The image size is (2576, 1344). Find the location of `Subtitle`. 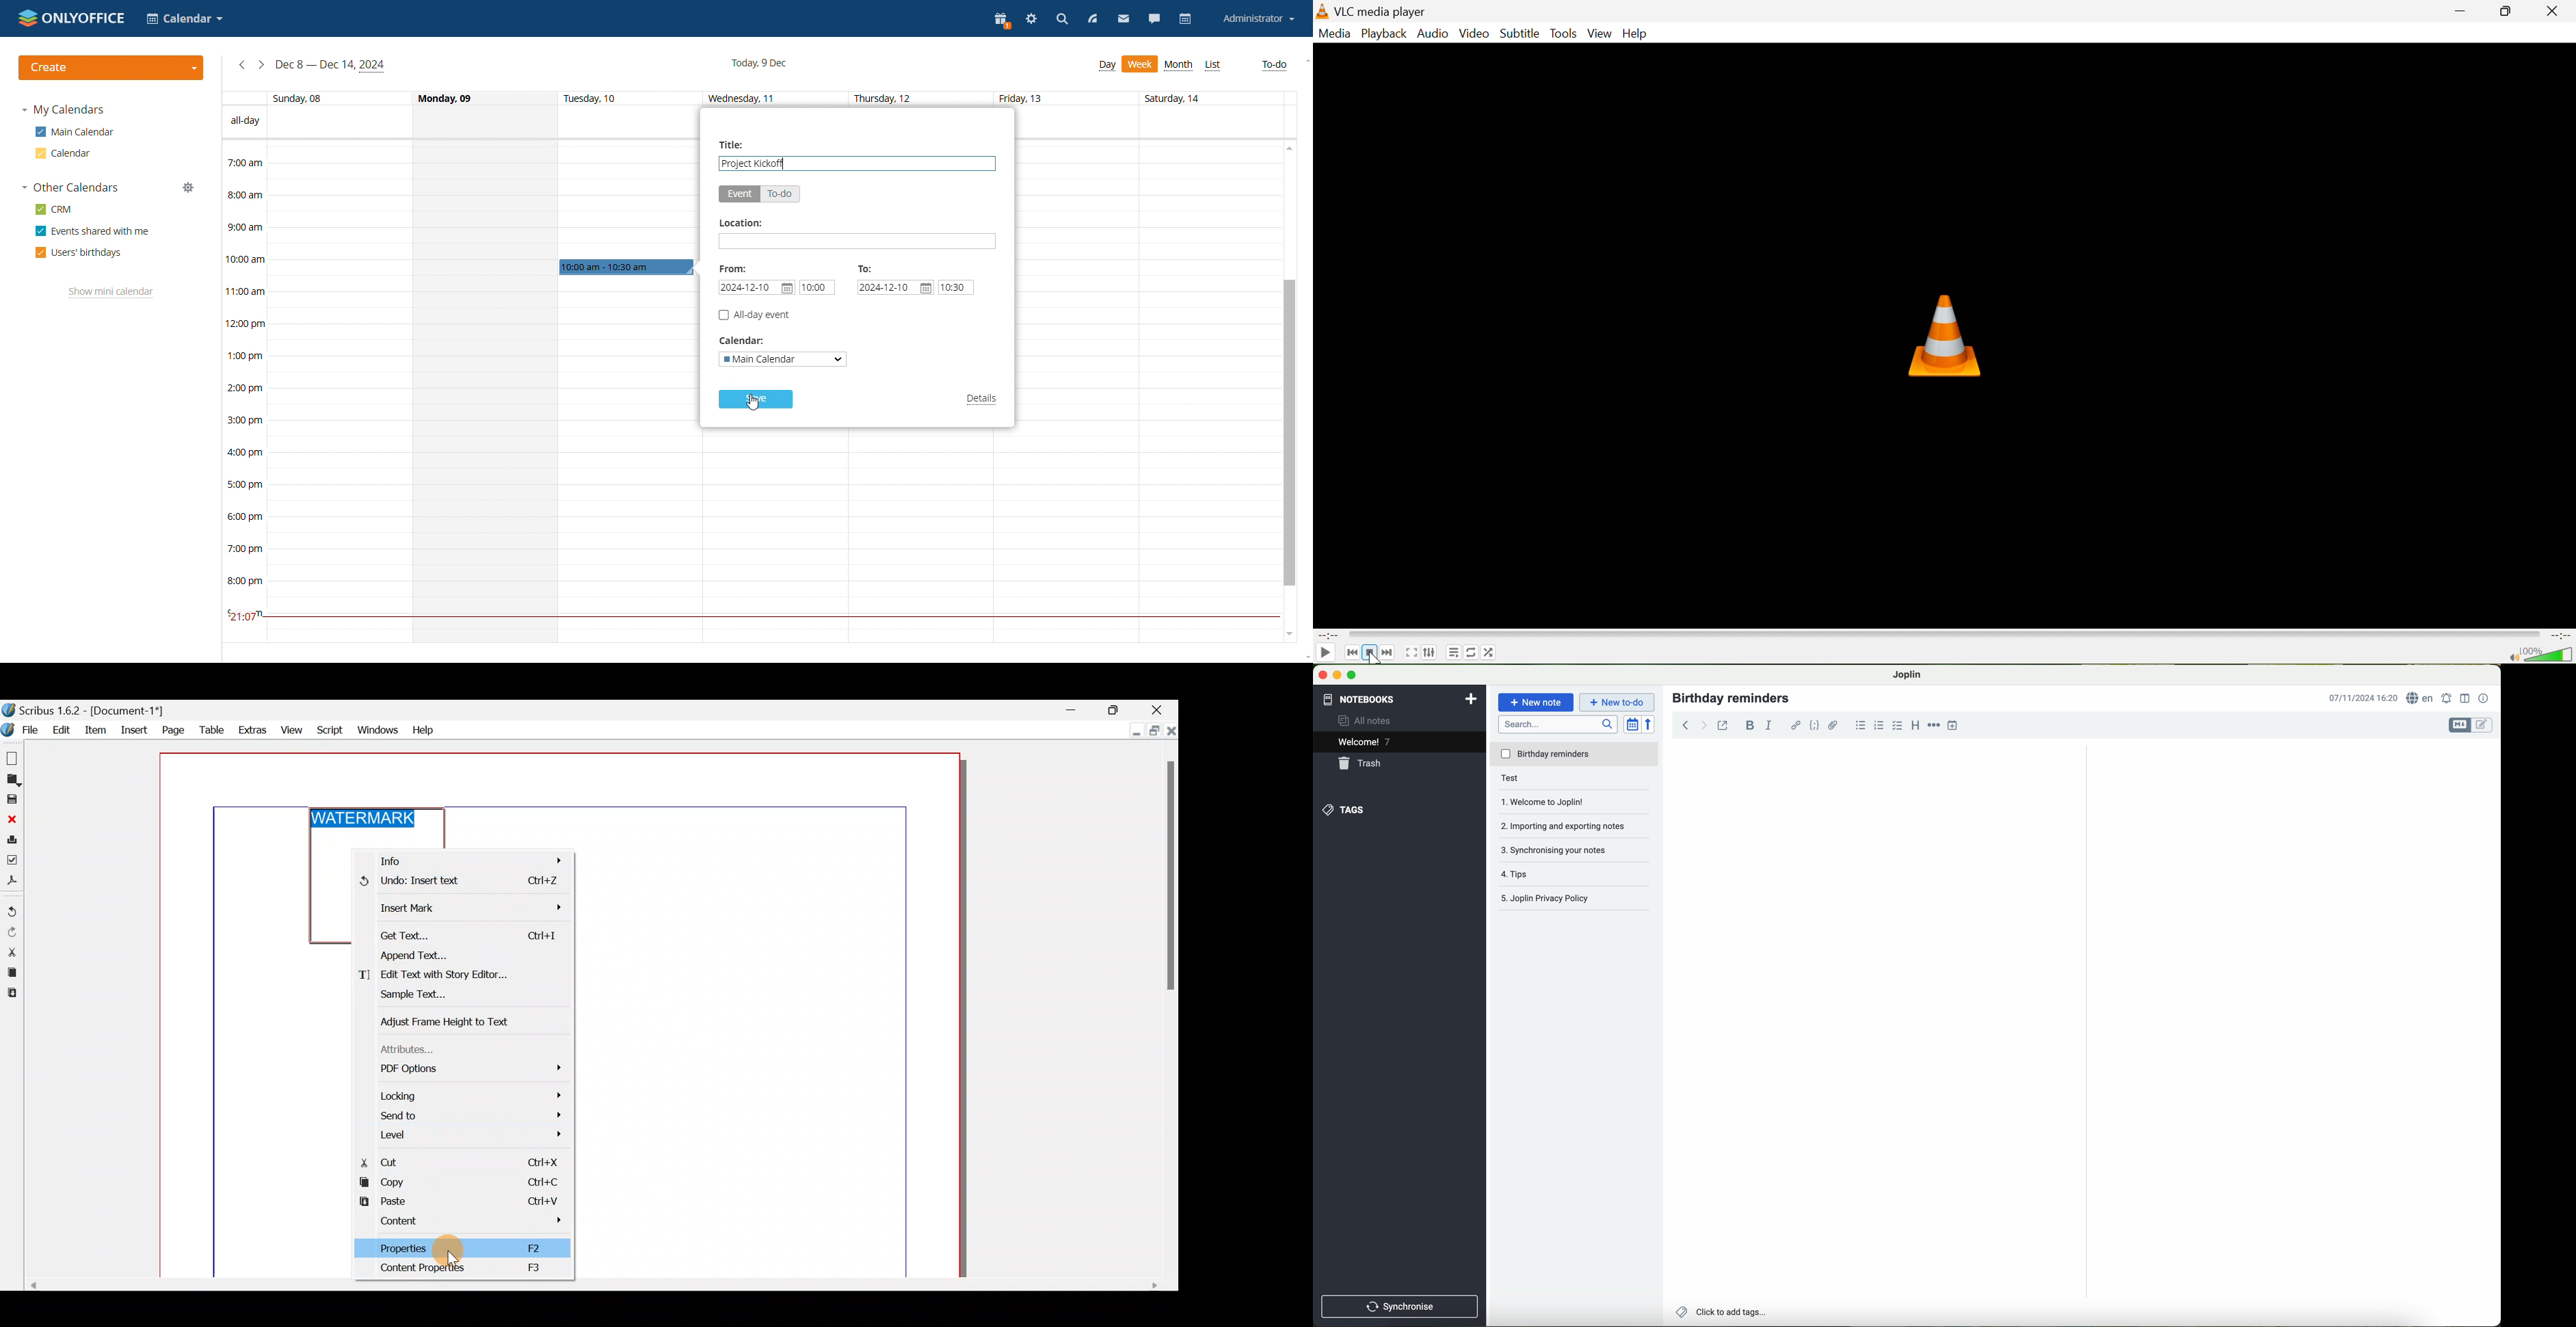

Subtitle is located at coordinates (1521, 33).